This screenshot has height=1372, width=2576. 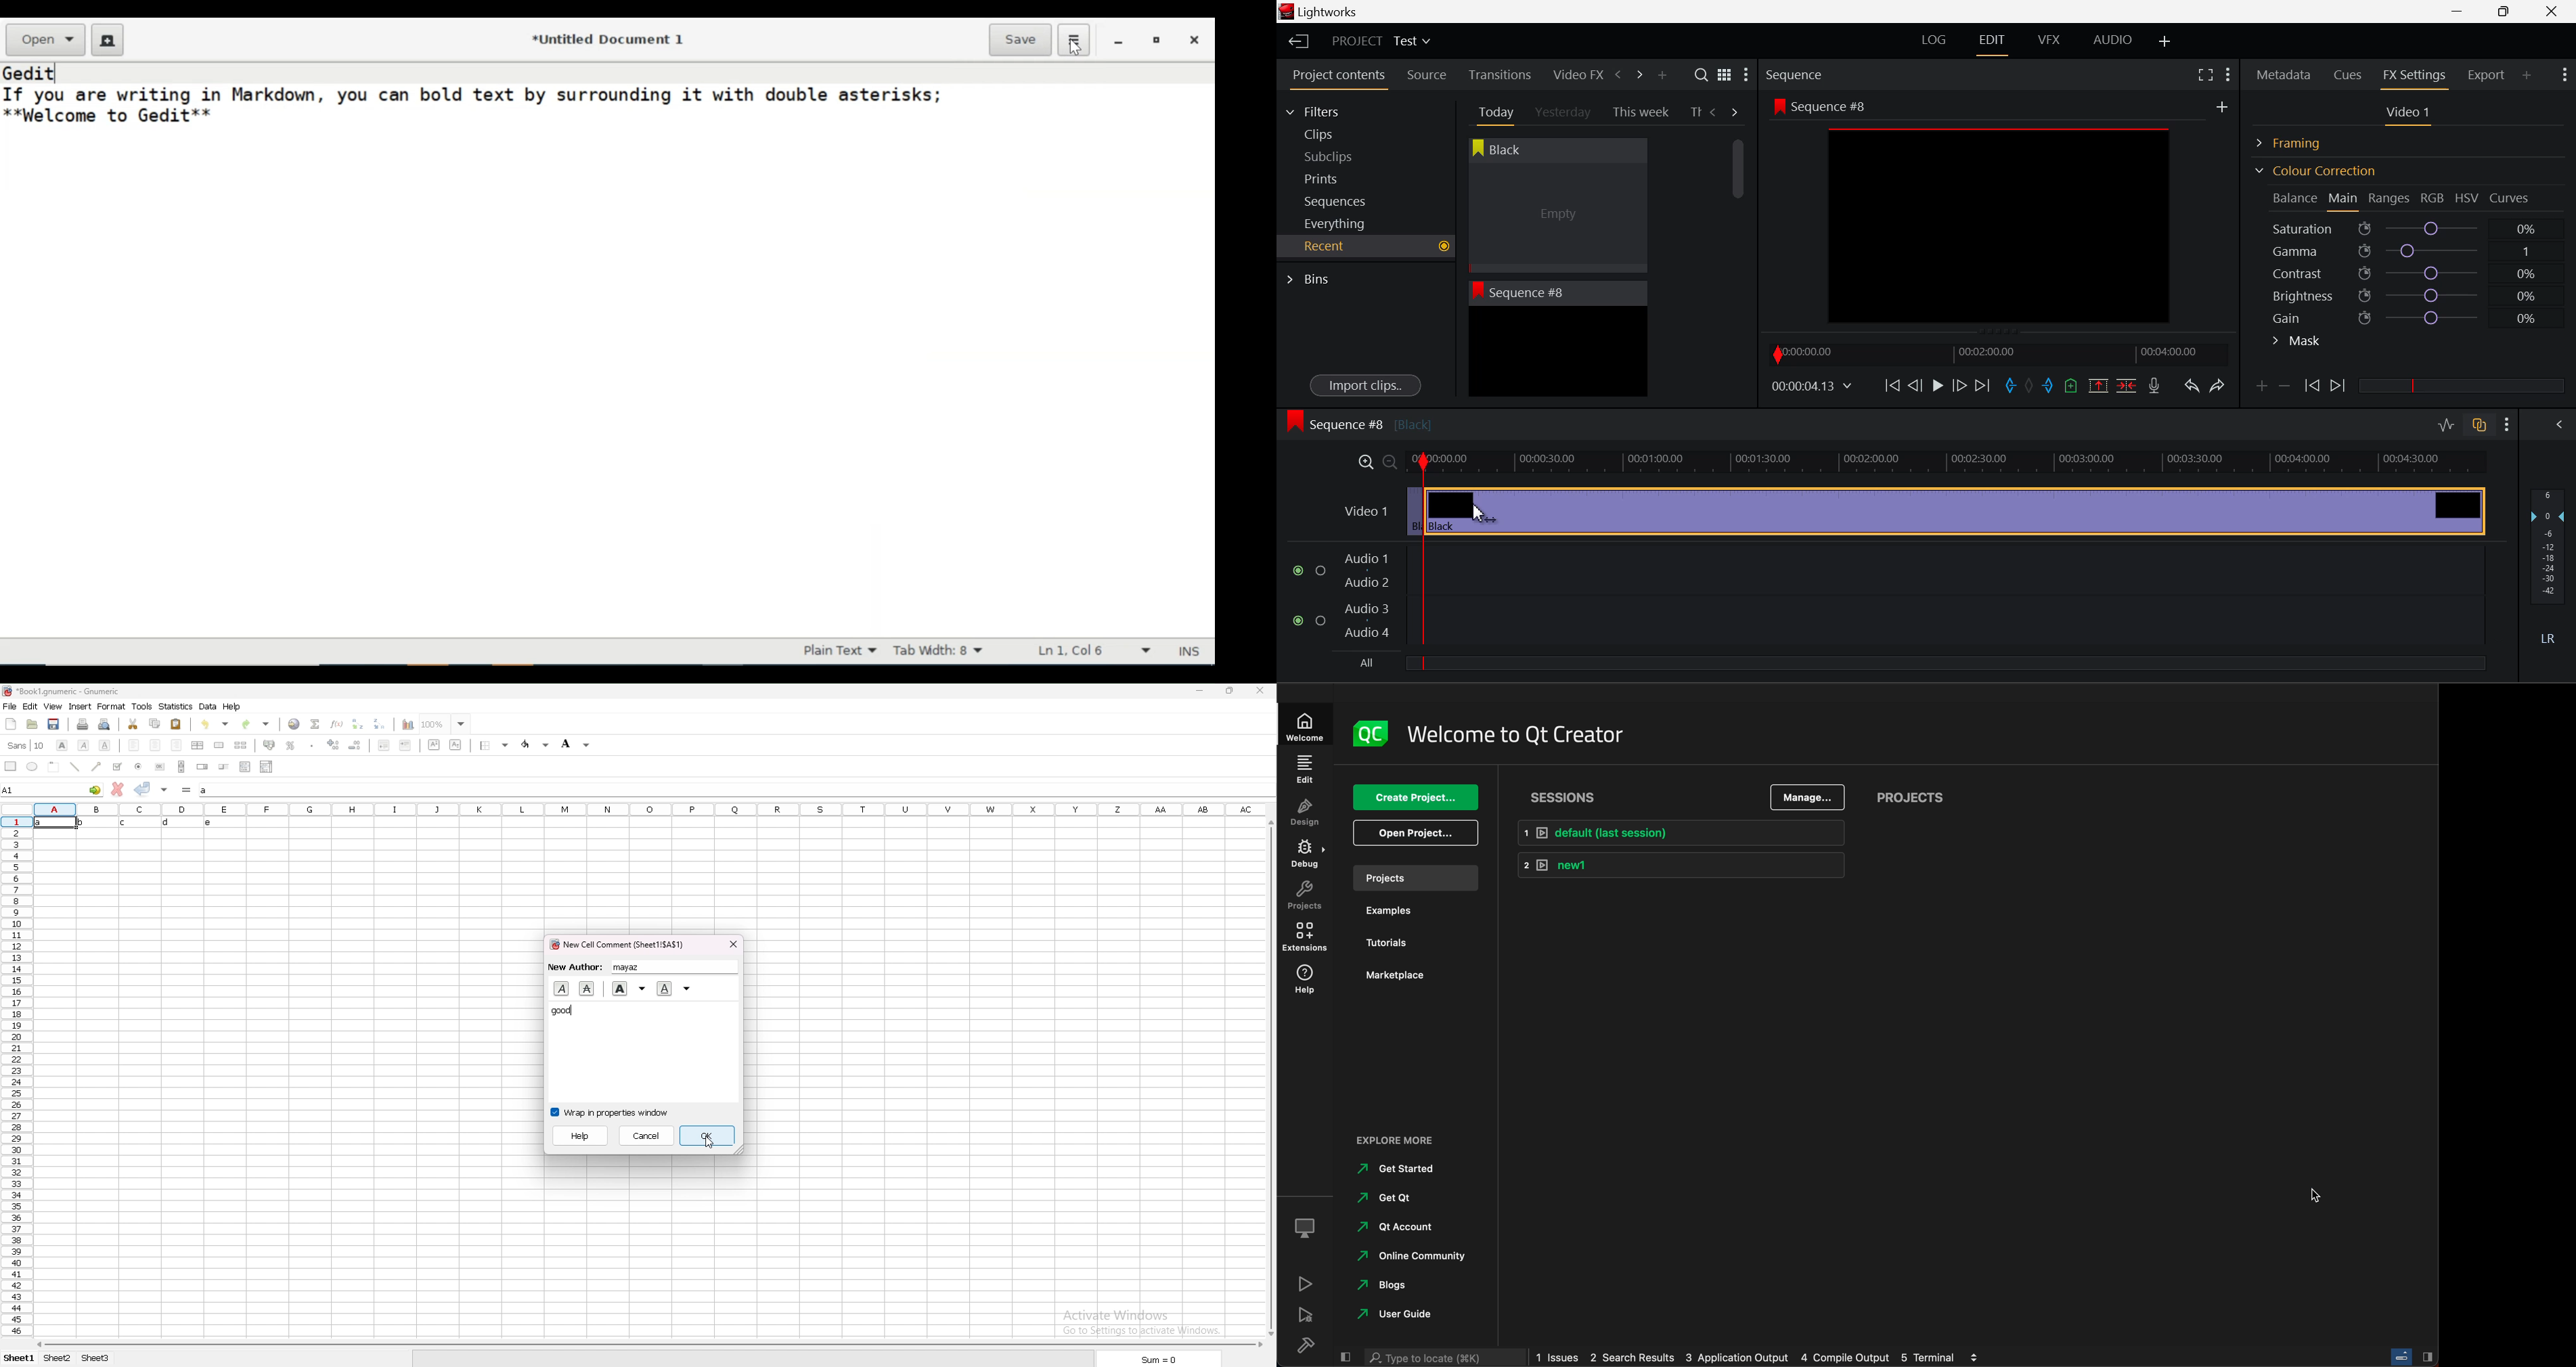 What do you see at coordinates (198, 746) in the screenshot?
I see `centre horizontally` at bounding box center [198, 746].